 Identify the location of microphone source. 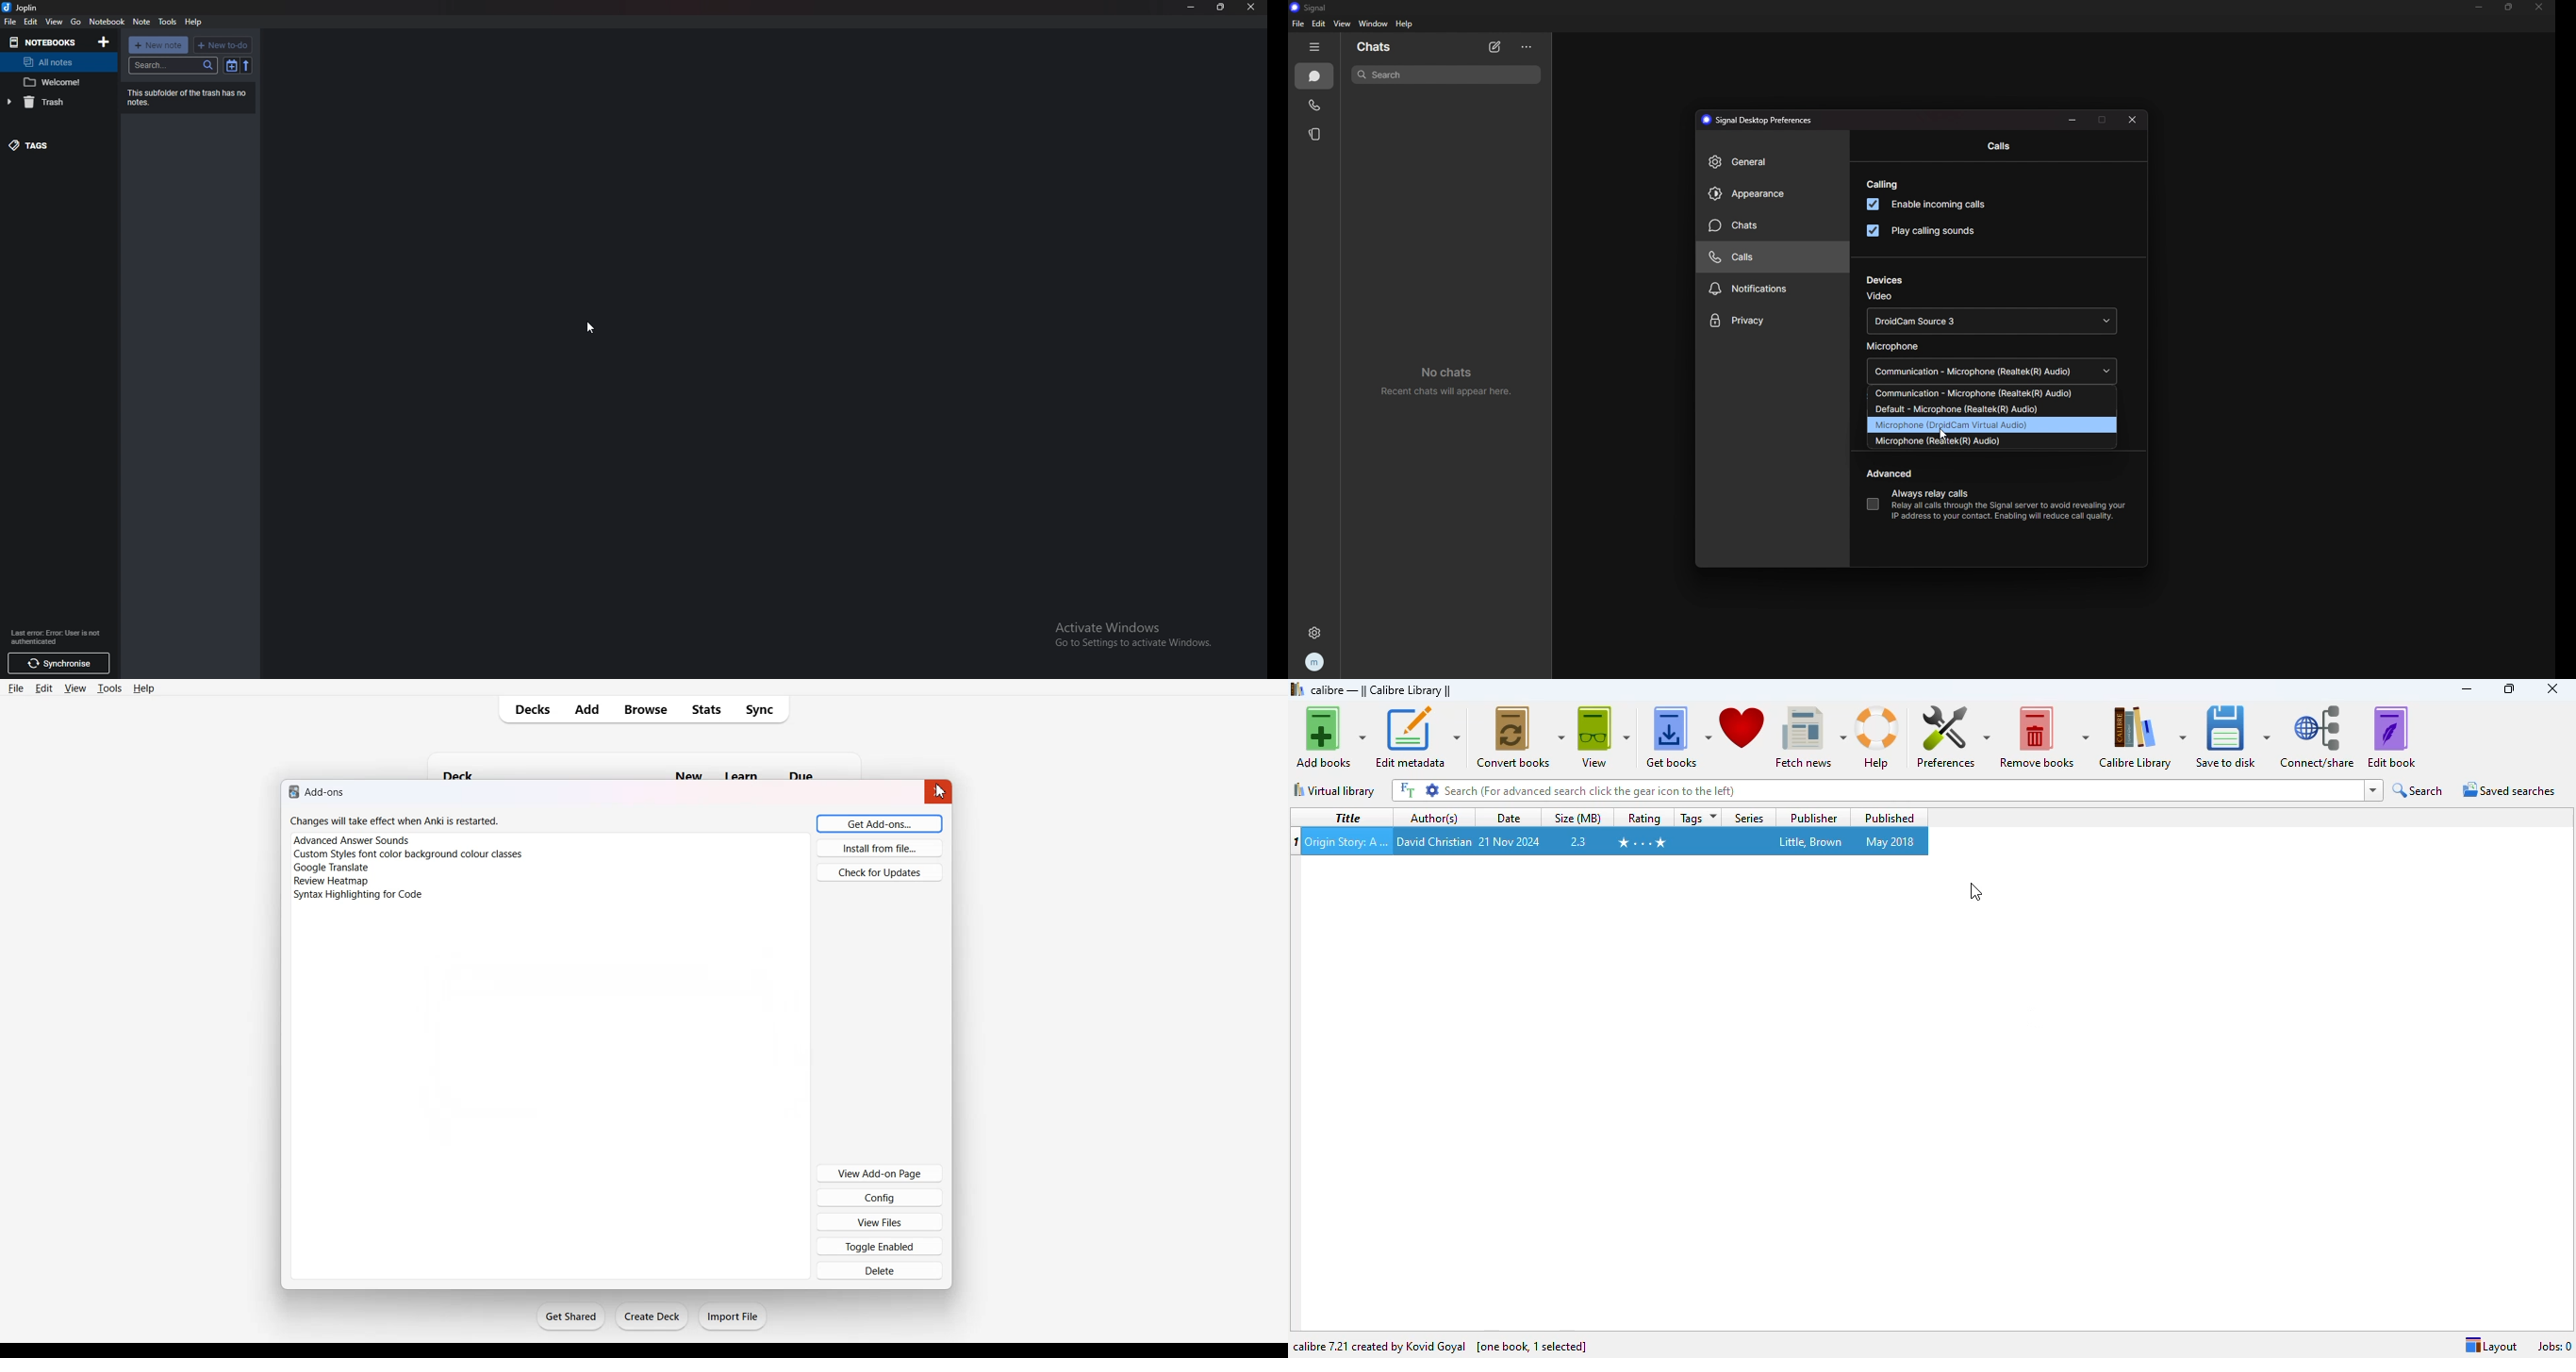
(1994, 372).